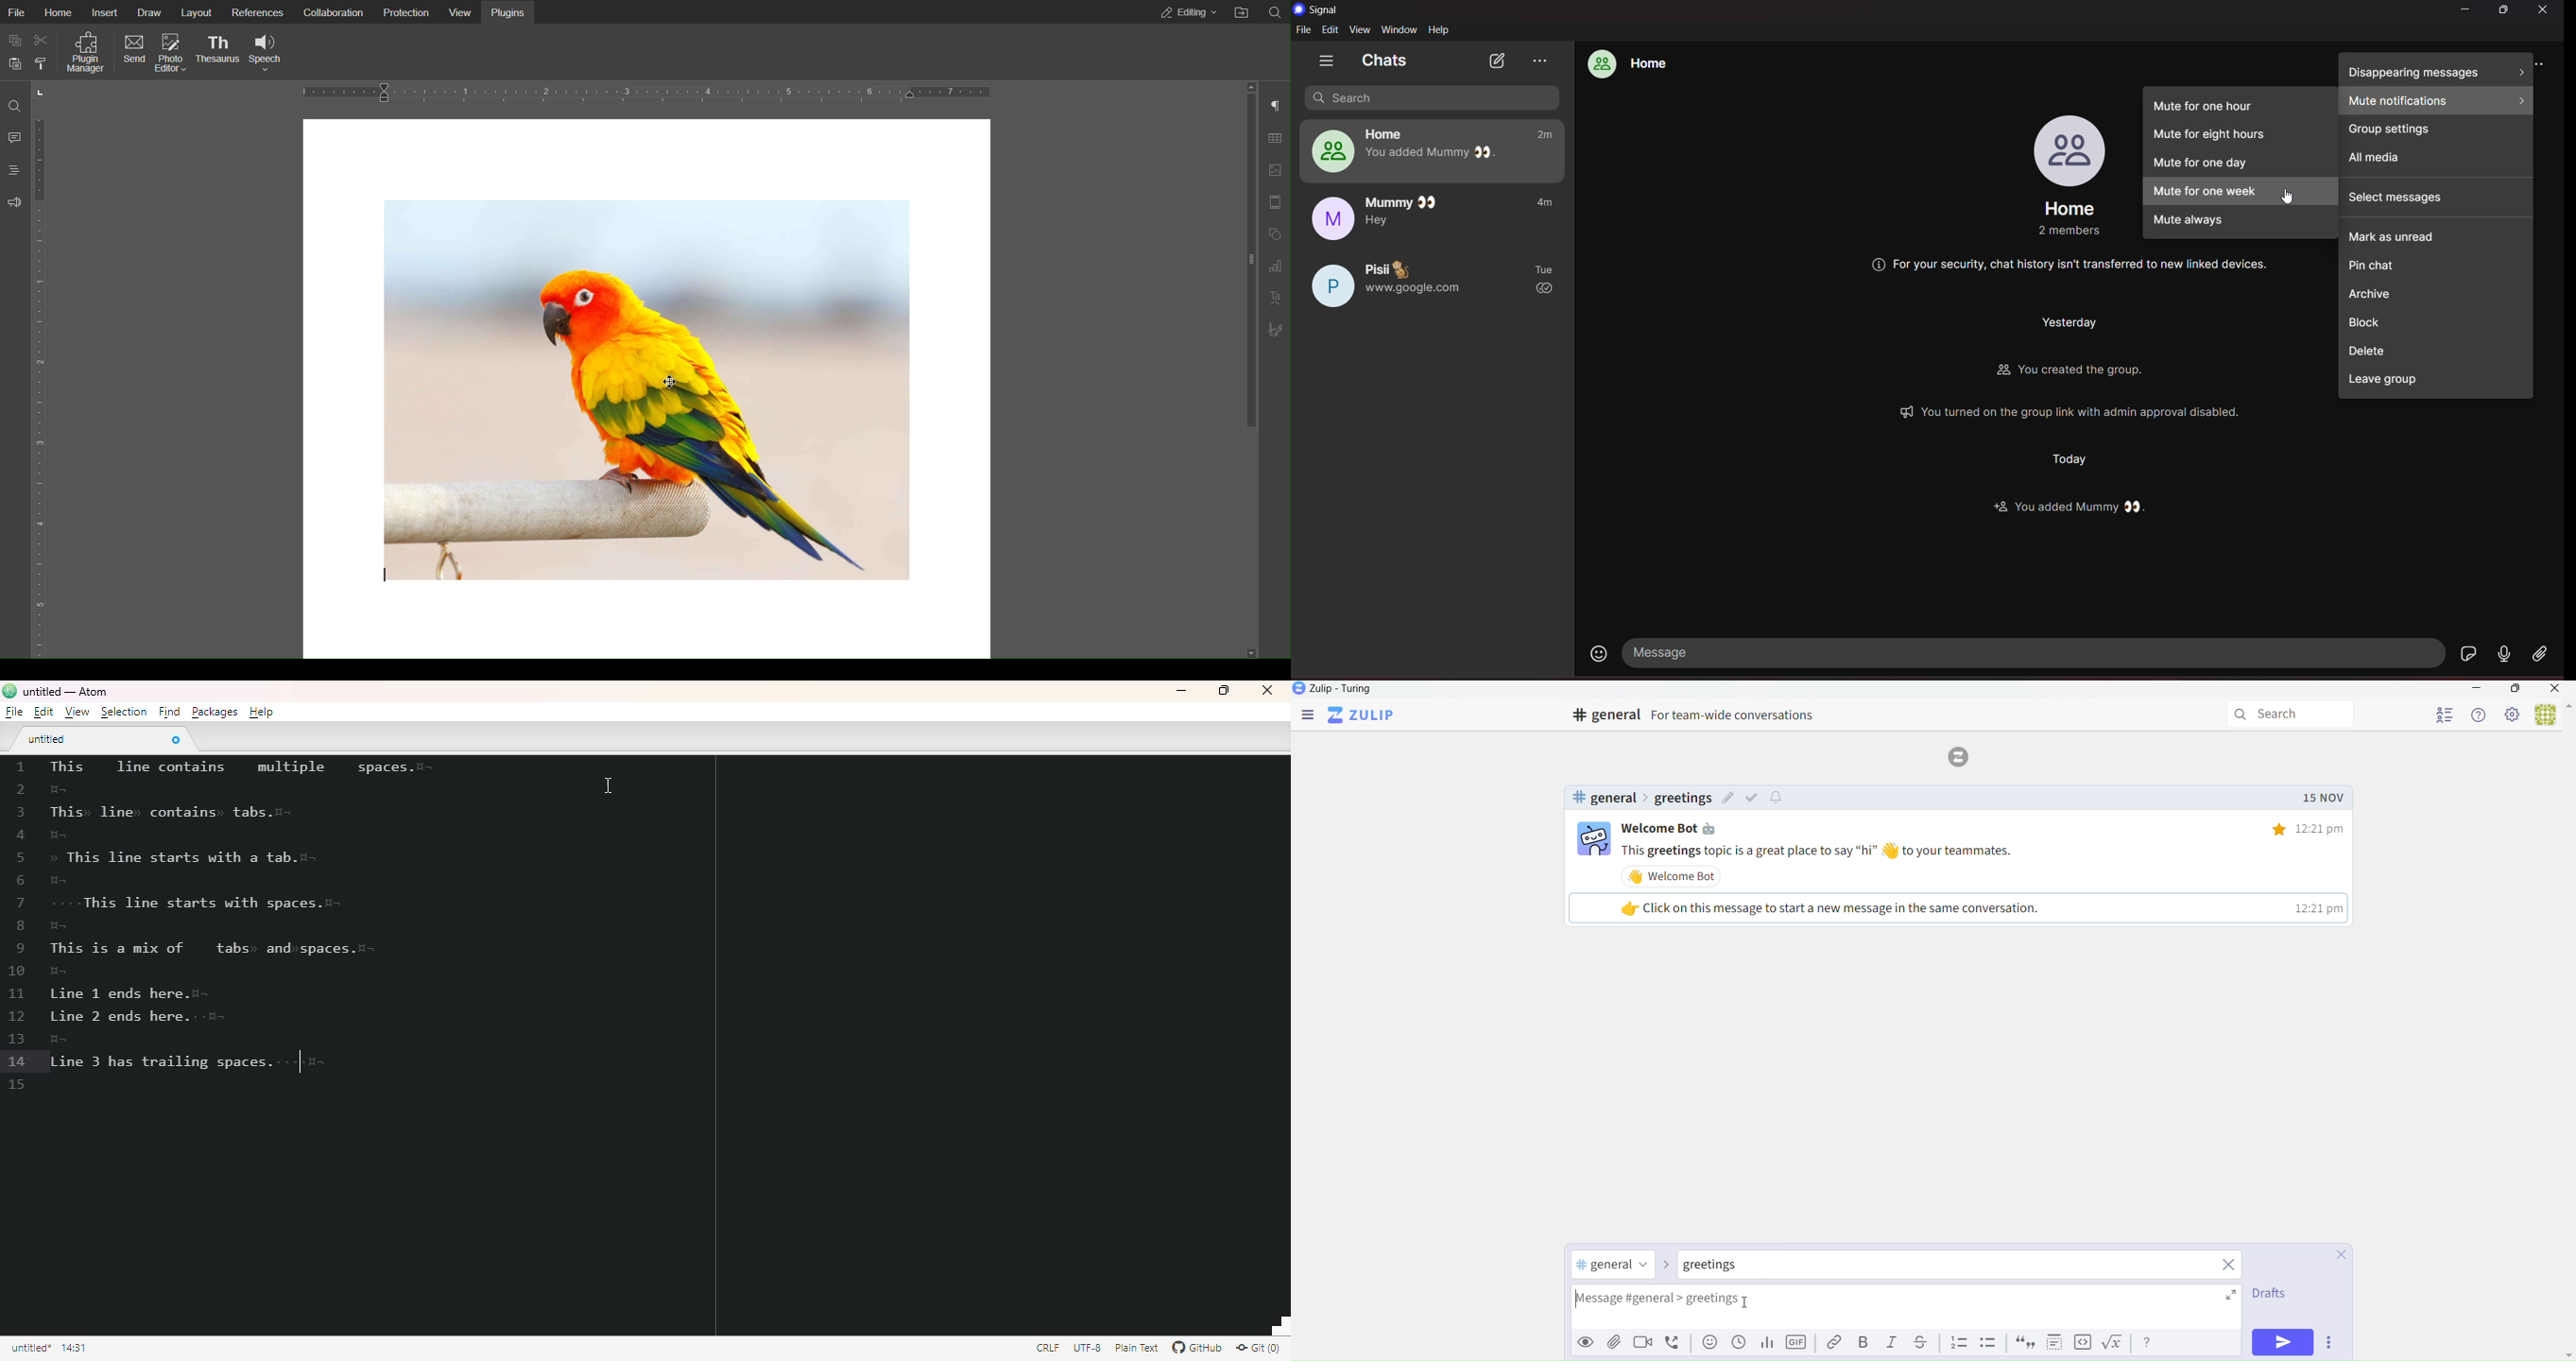 The height and width of the screenshot is (1372, 2576). What do you see at coordinates (15, 202) in the screenshot?
I see `Feedback and Support` at bounding box center [15, 202].